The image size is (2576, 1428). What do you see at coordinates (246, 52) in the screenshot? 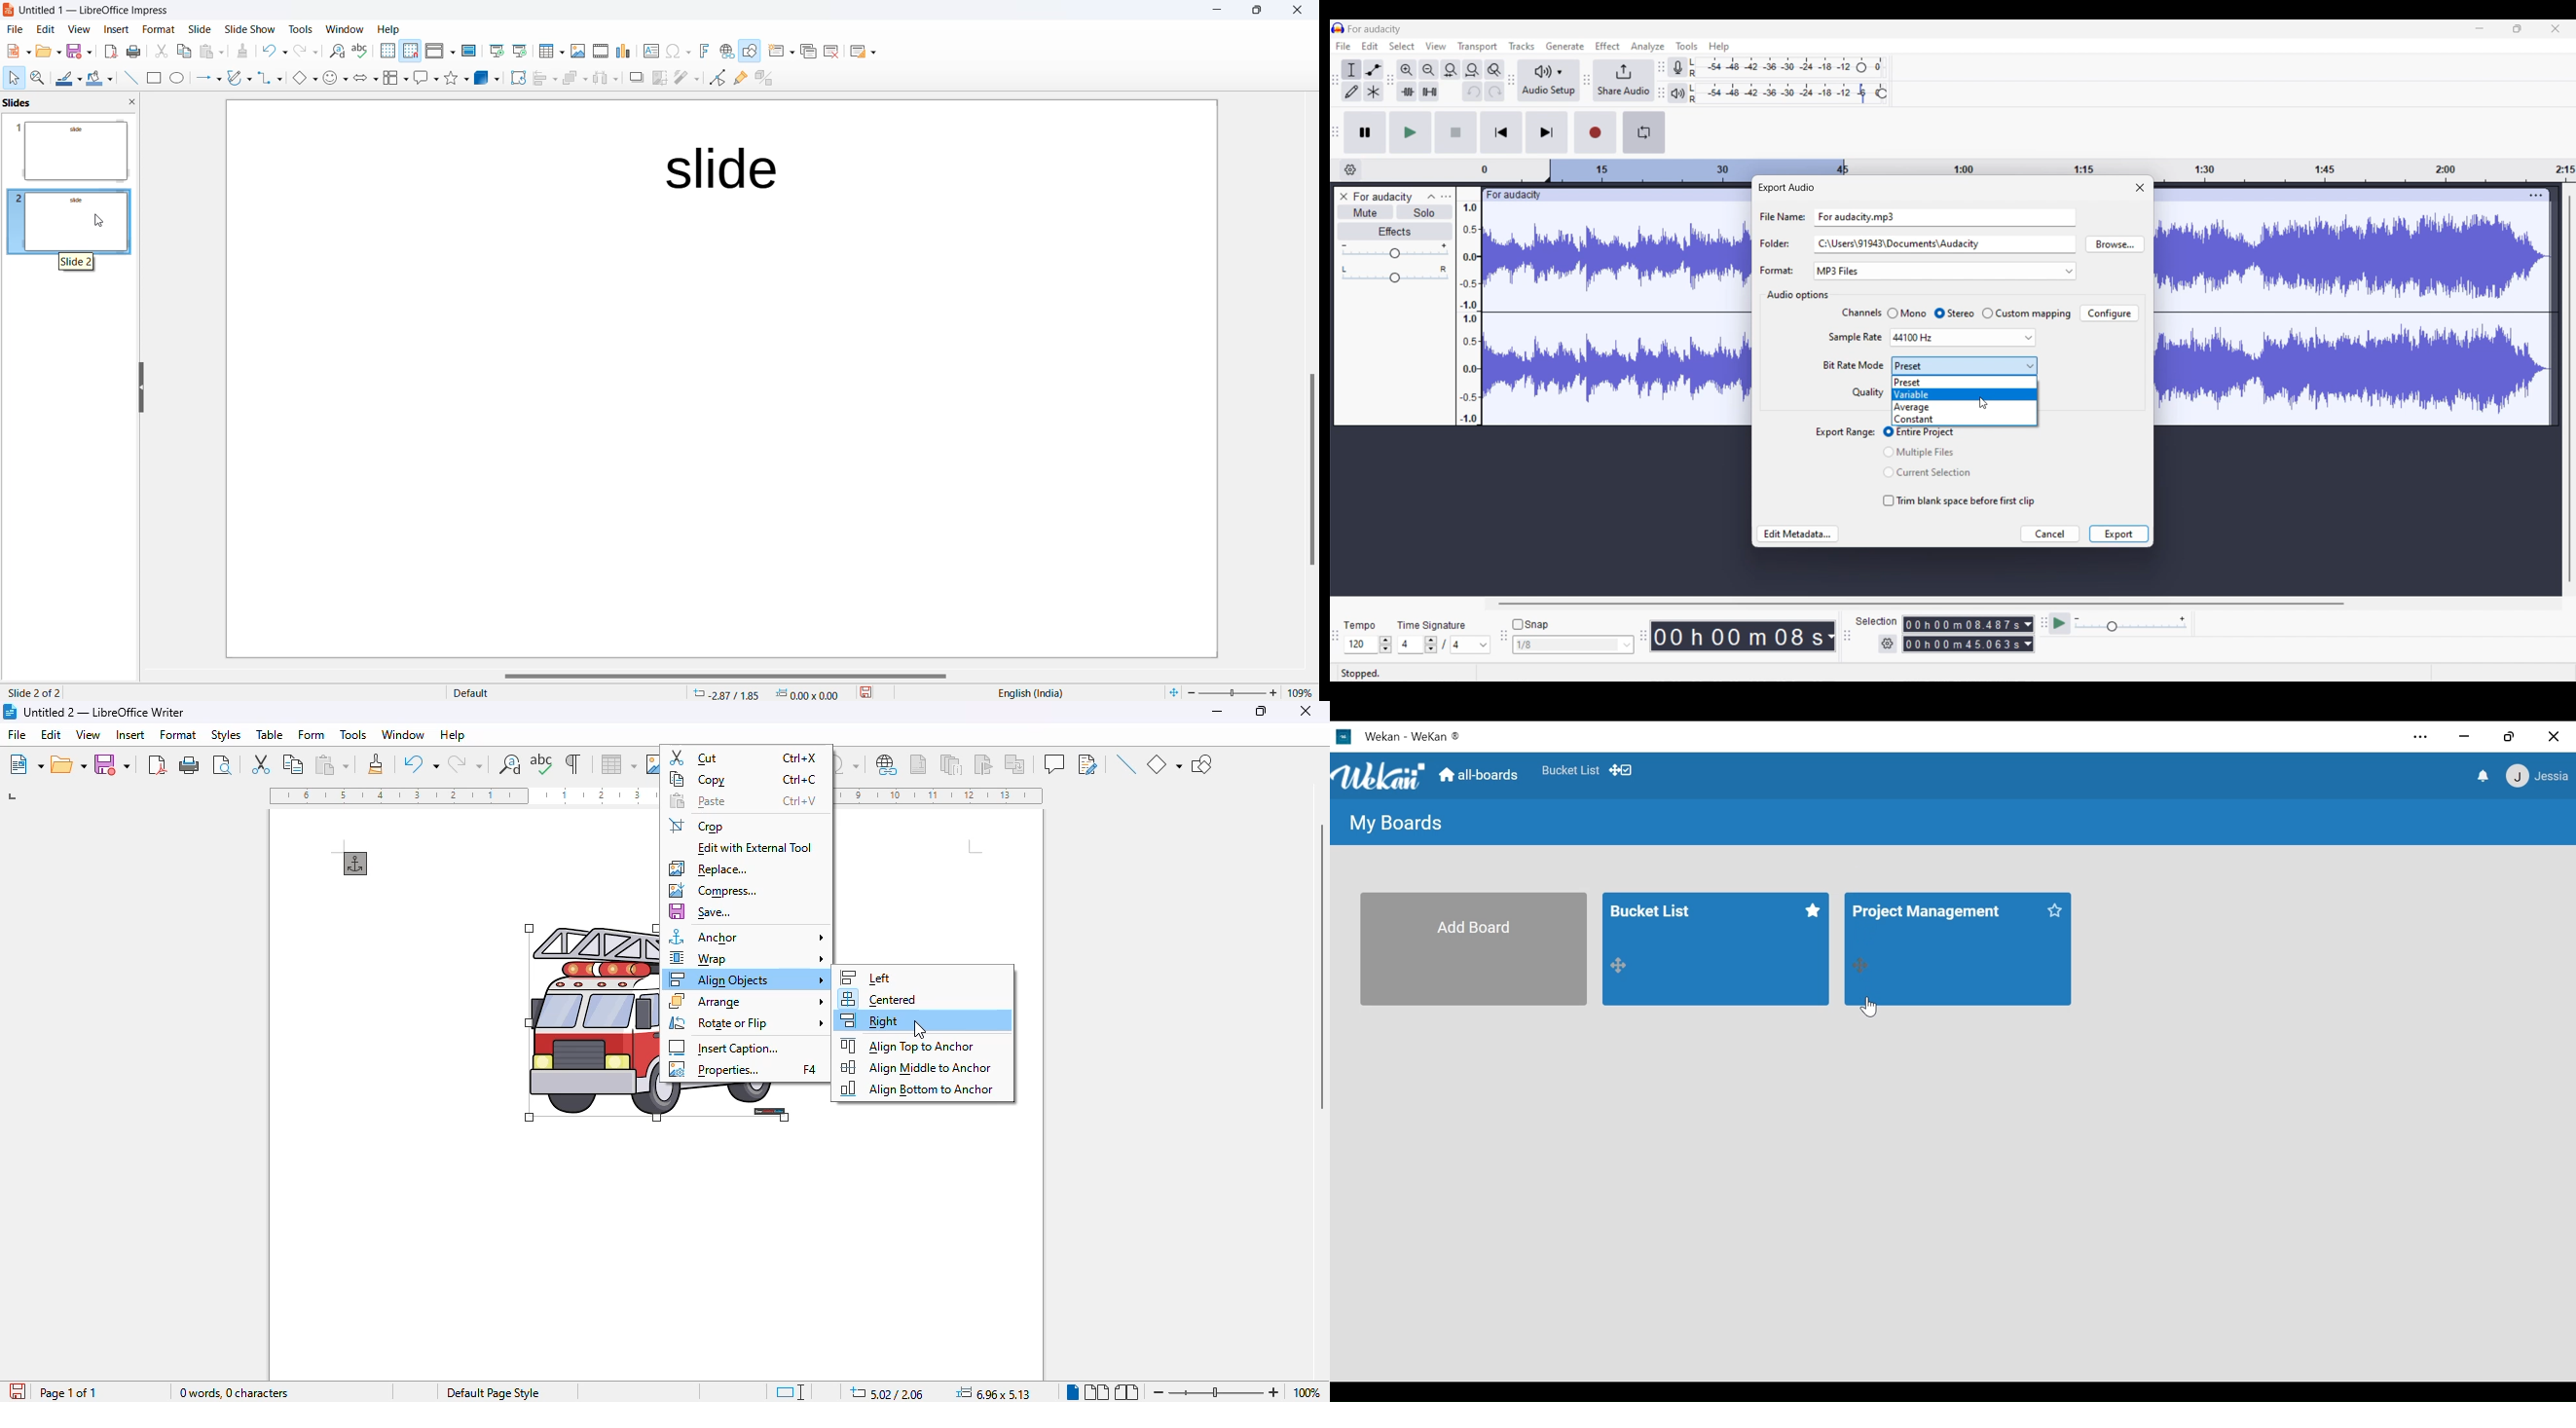
I see `Clone formatting` at bounding box center [246, 52].